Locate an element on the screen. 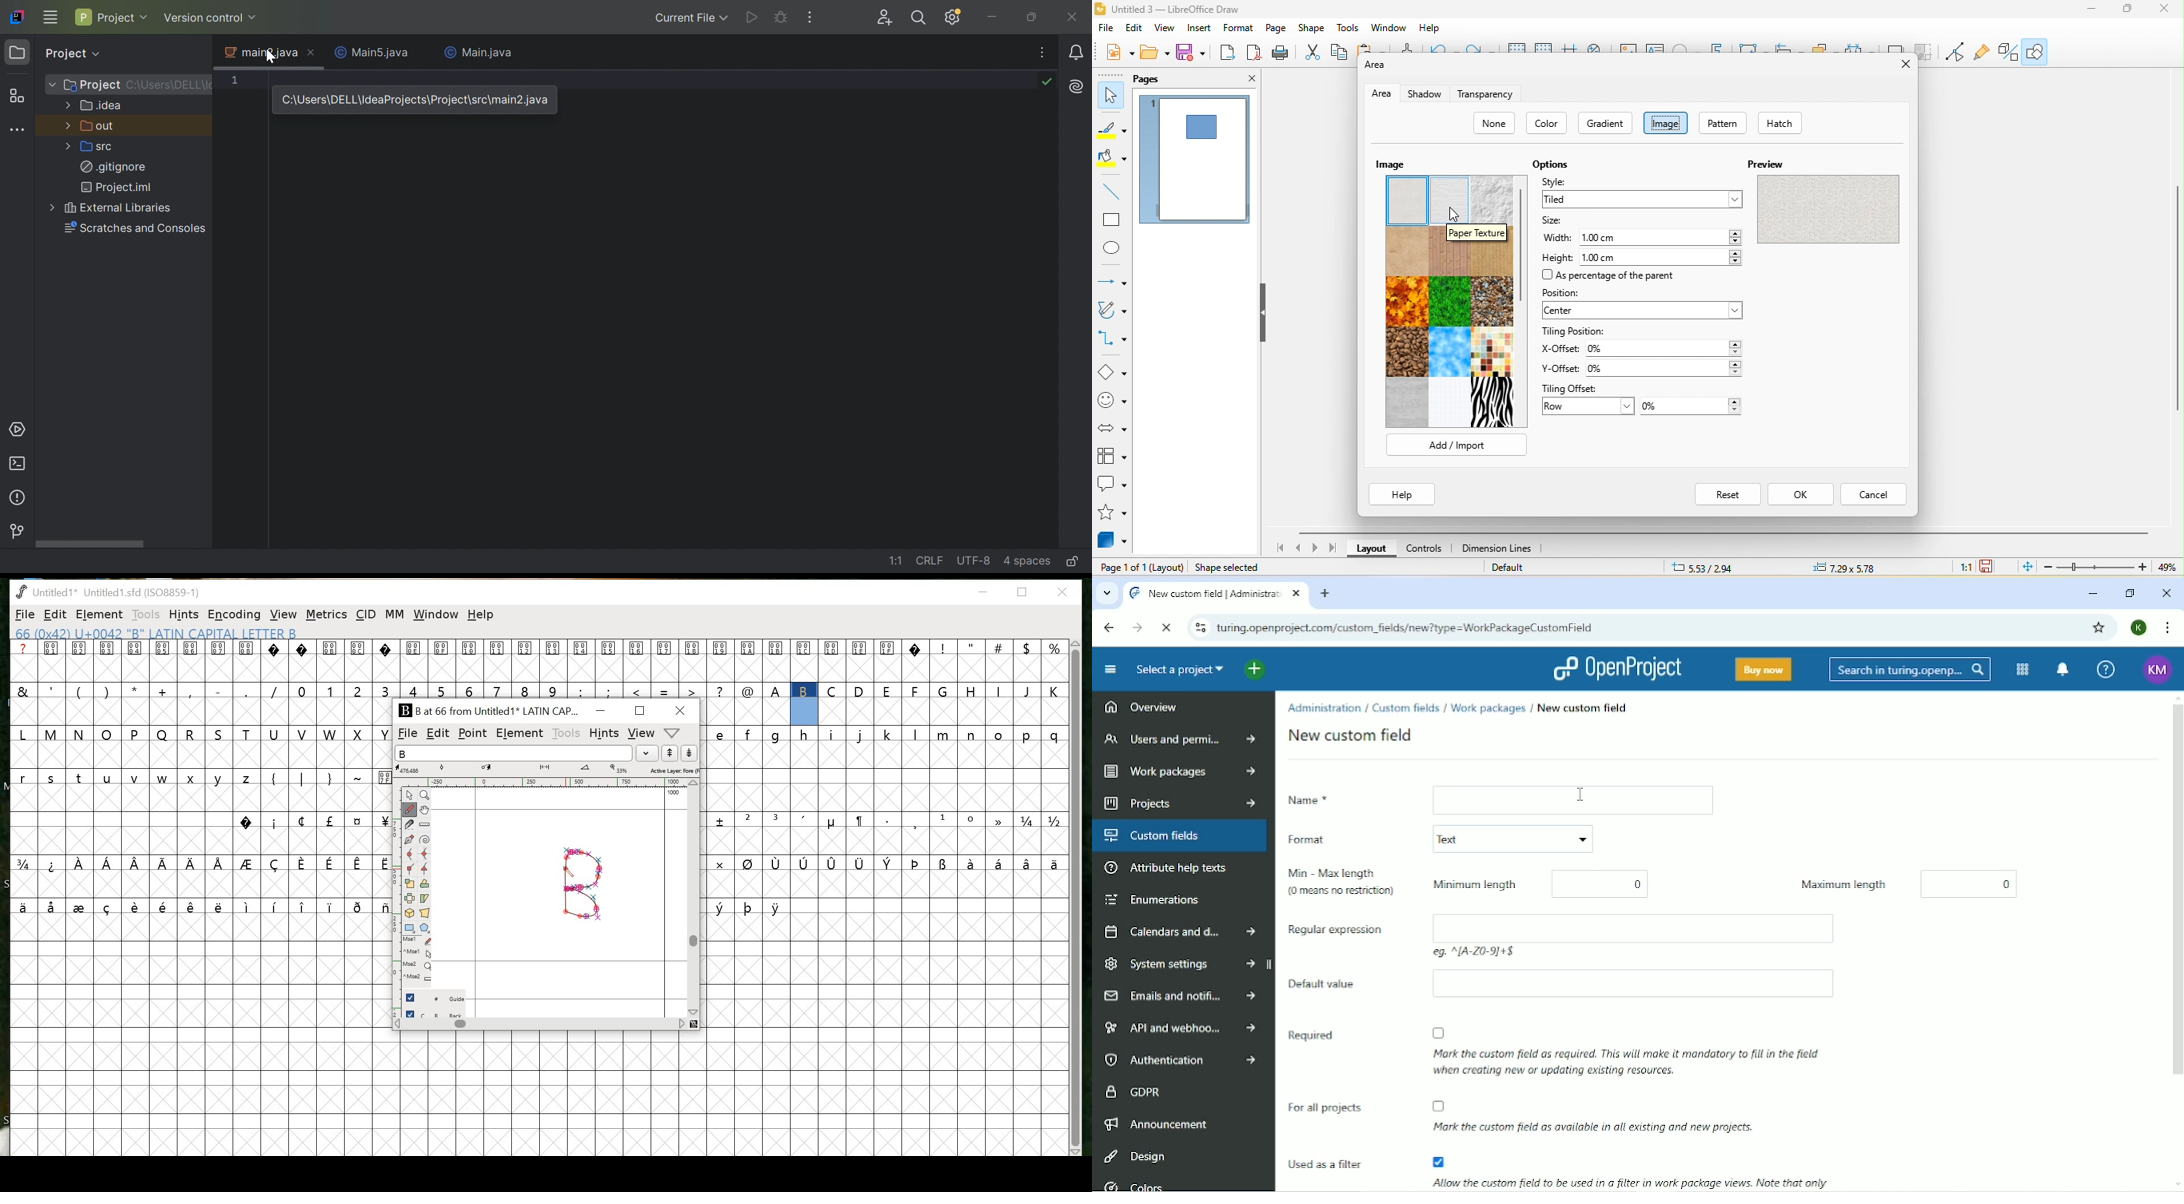 This screenshot has width=2184, height=1204. cancel is located at coordinates (1875, 494).